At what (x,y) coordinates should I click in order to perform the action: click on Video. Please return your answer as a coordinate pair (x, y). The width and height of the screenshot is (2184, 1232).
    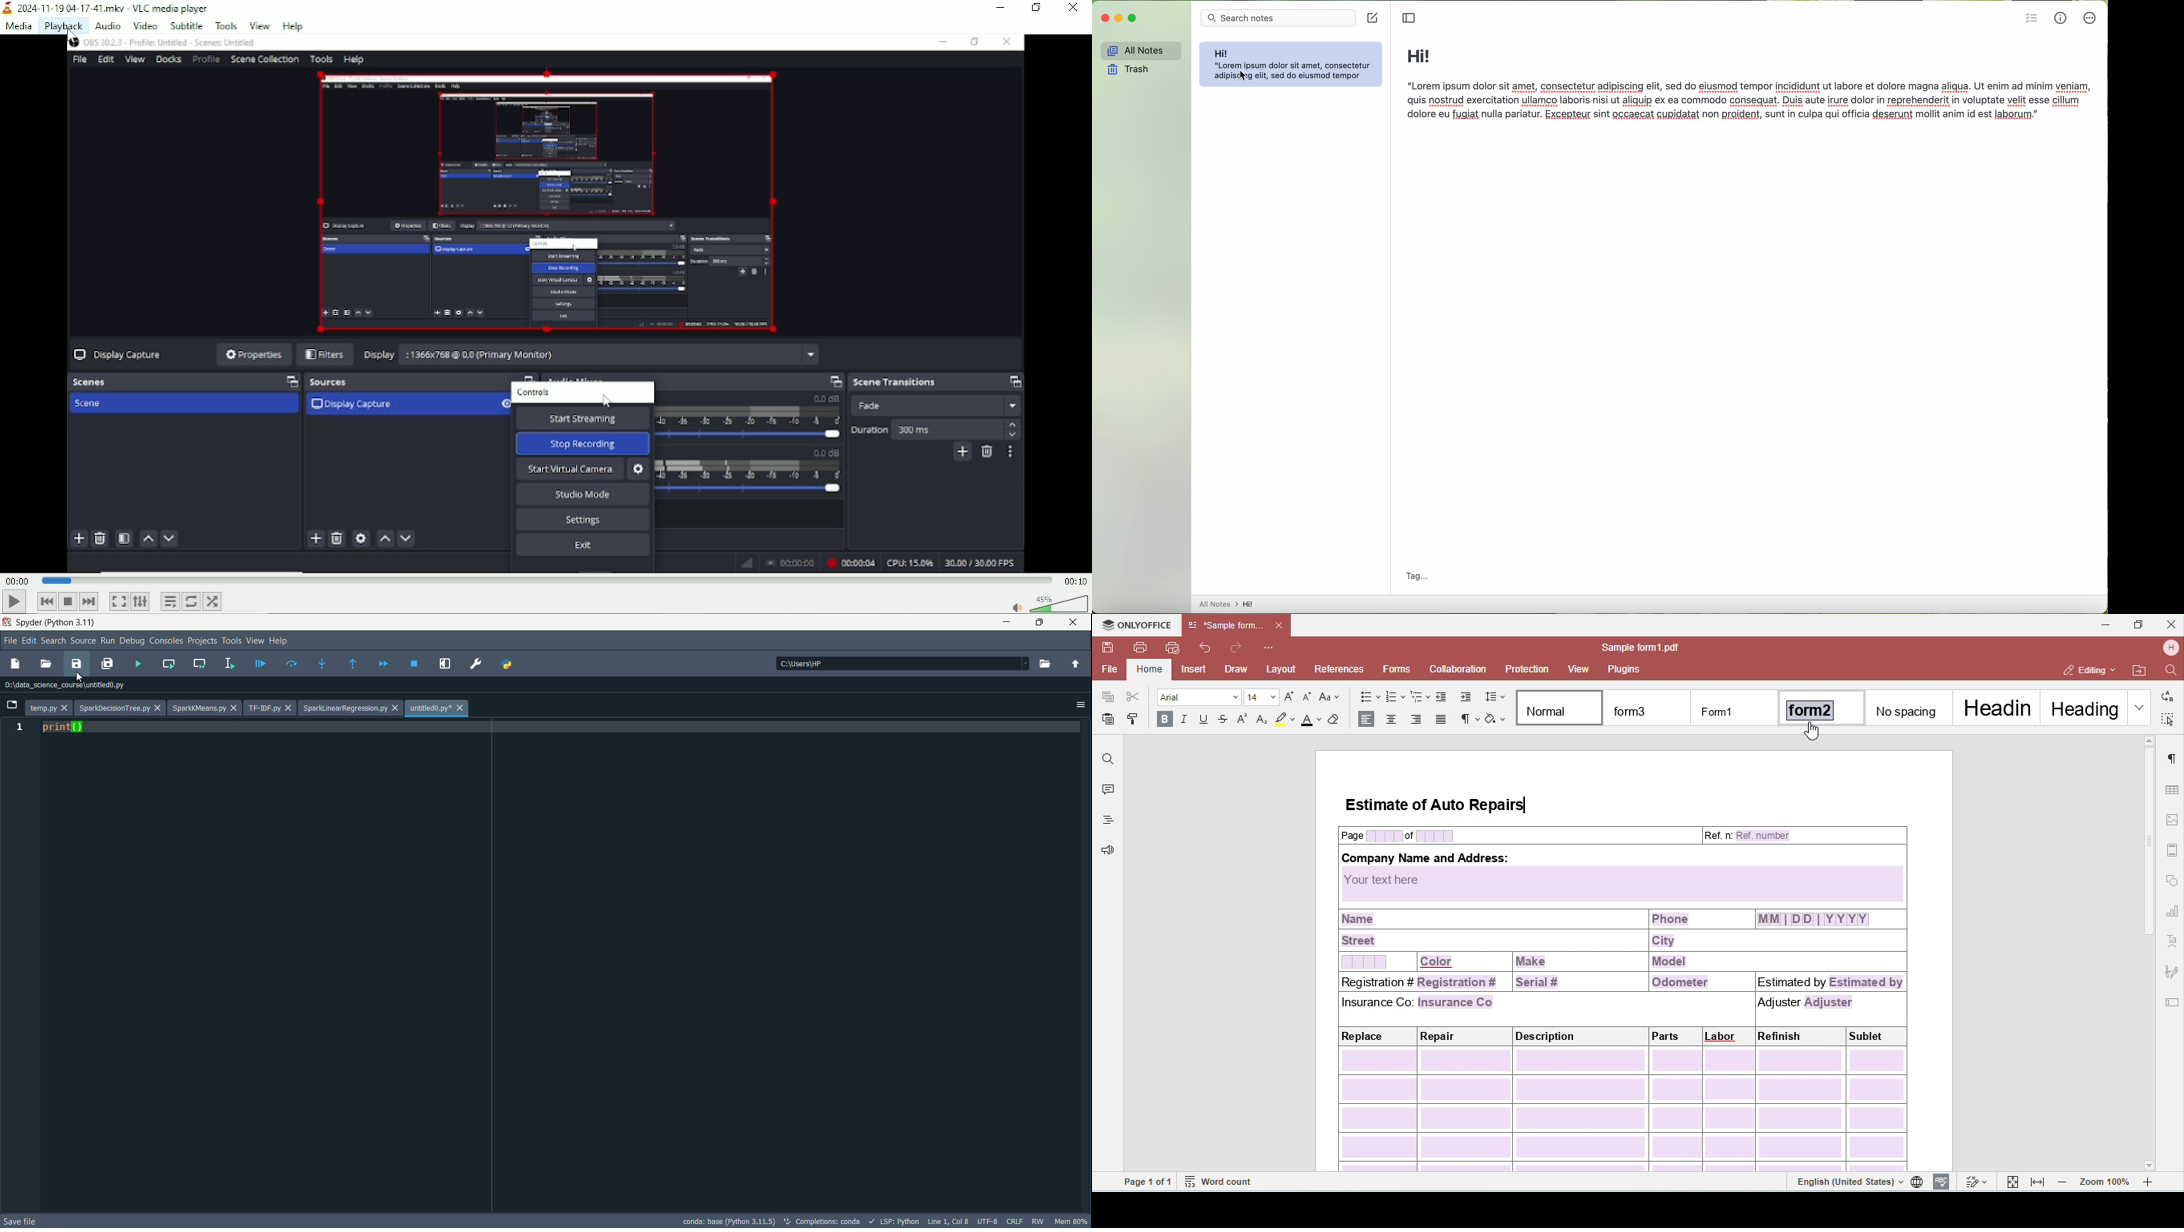
    Looking at the image, I should click on (146, 25).